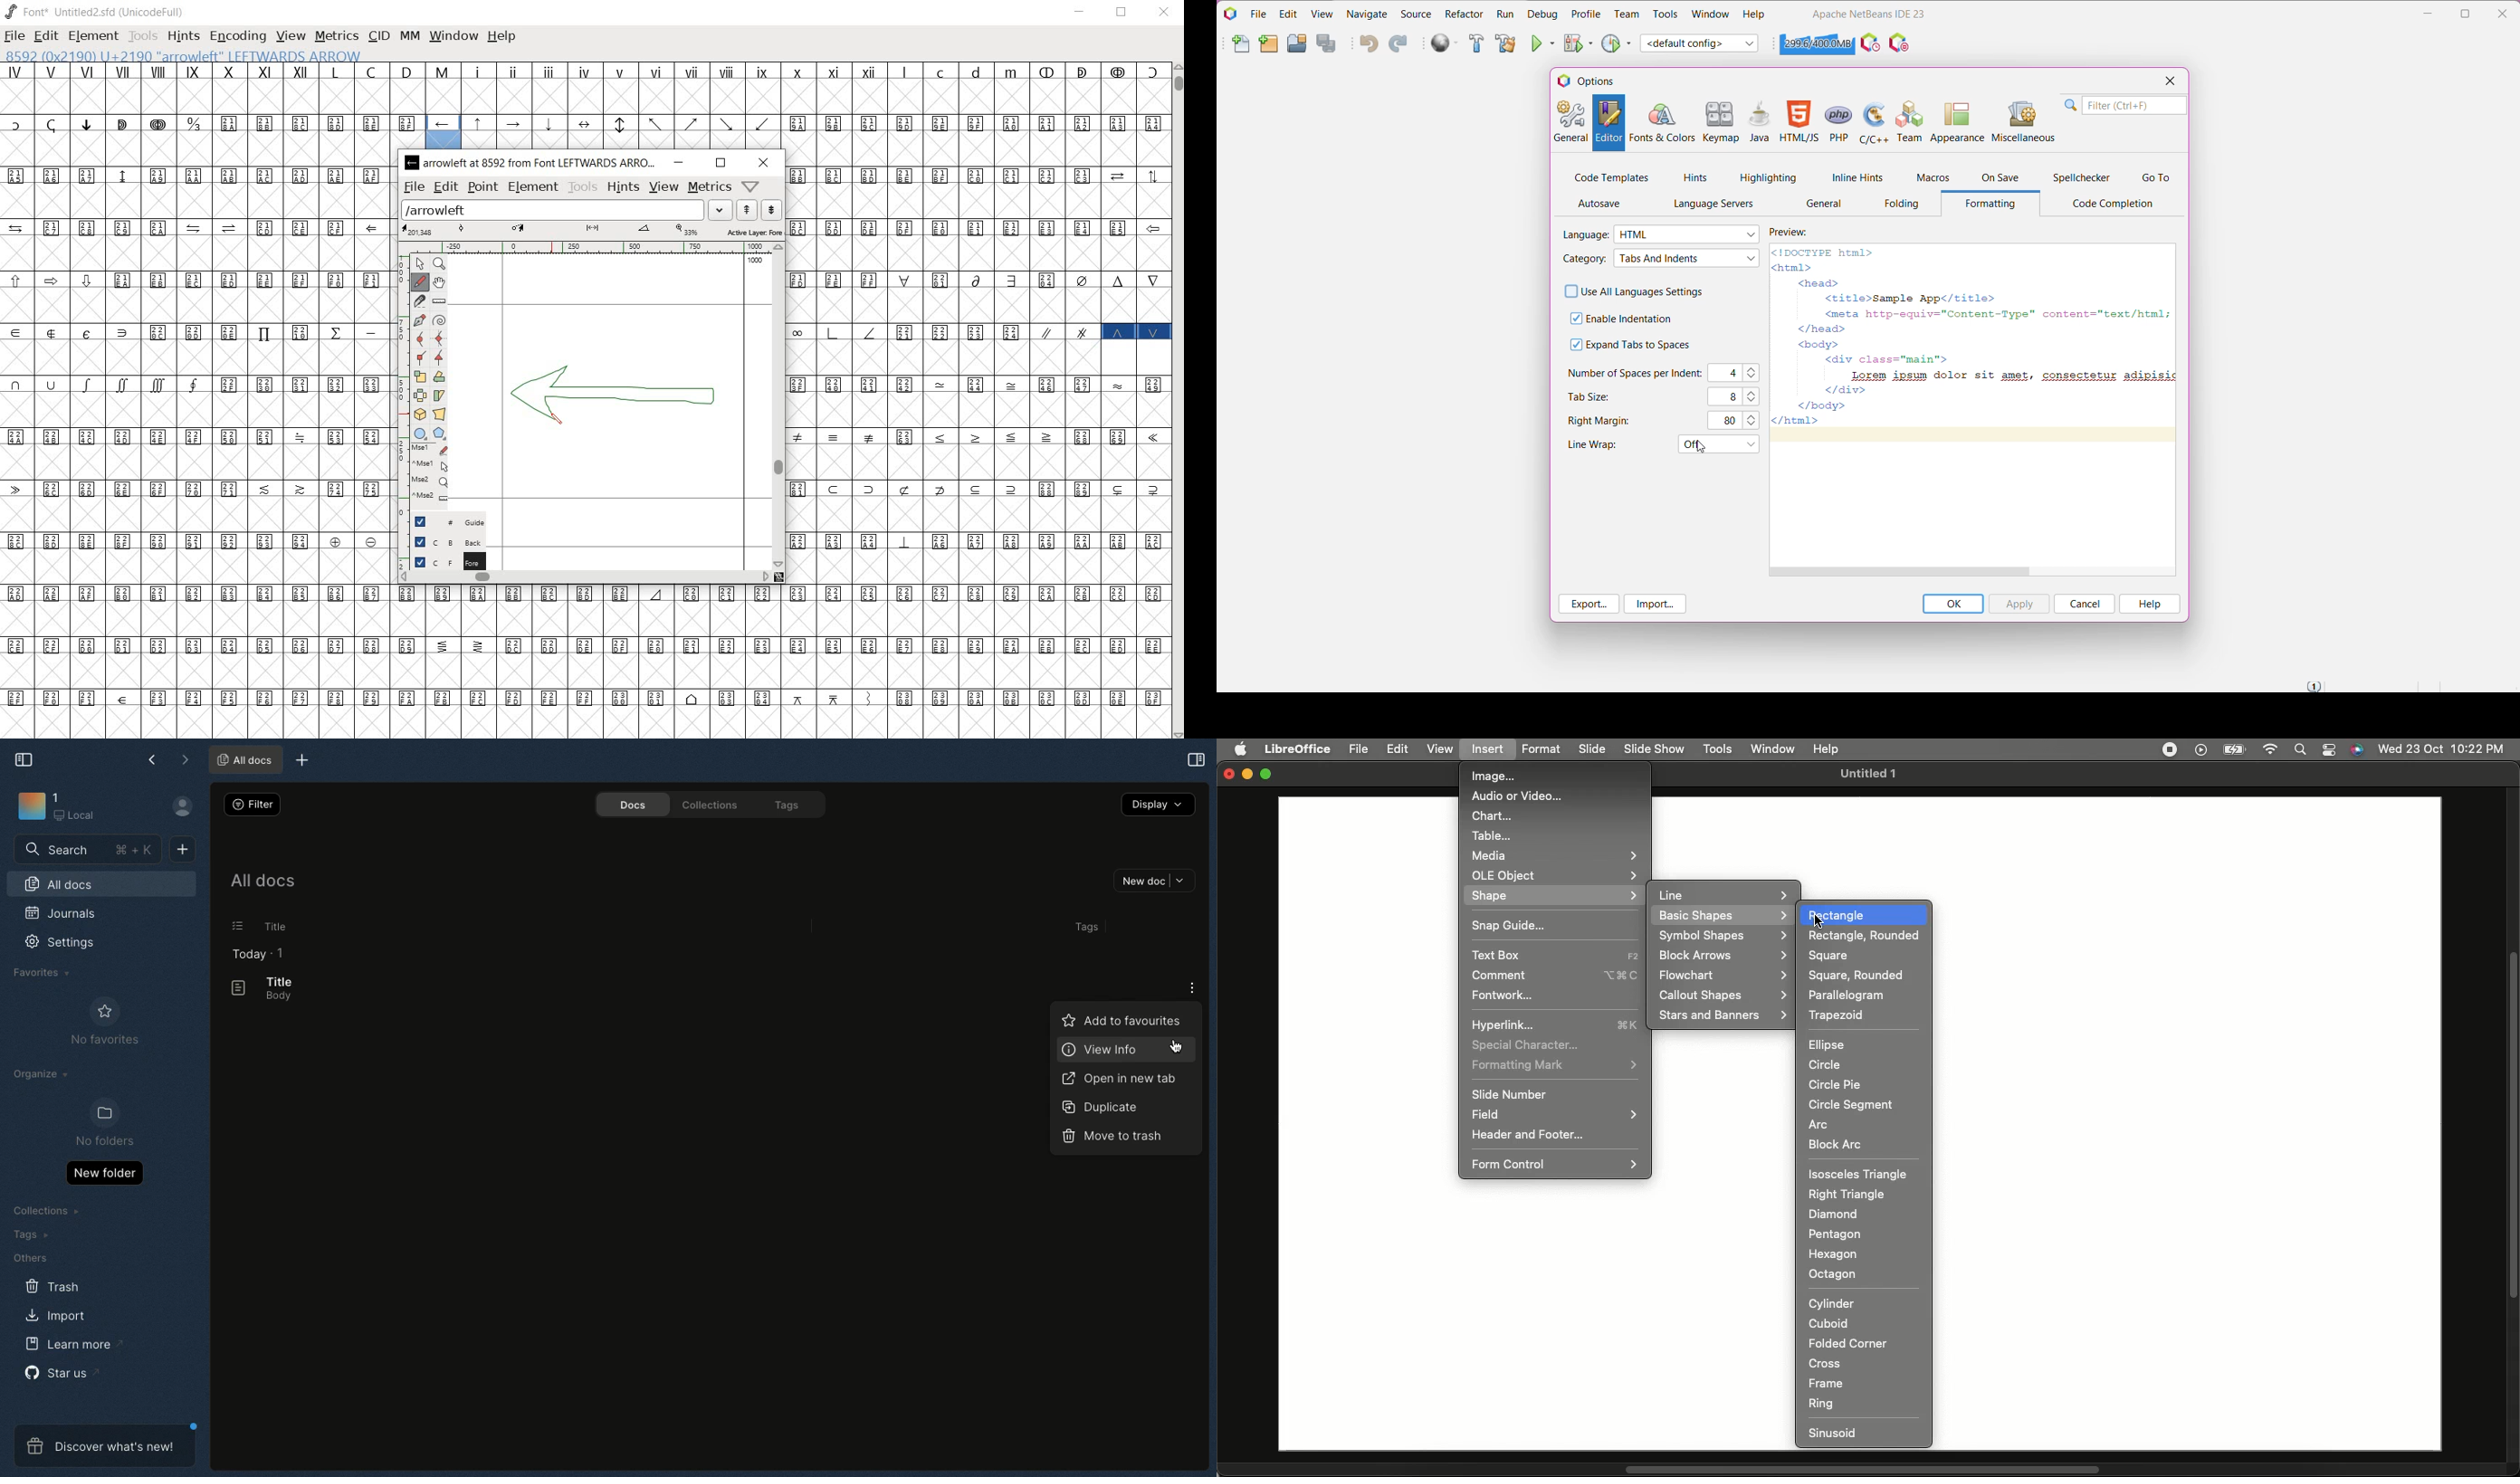 The height and width of the screenshot is (1484, 2520). What do you see at coordinates (1724, 895) in the screenshot?
I see `Line` at bounding box center [1724, 895].